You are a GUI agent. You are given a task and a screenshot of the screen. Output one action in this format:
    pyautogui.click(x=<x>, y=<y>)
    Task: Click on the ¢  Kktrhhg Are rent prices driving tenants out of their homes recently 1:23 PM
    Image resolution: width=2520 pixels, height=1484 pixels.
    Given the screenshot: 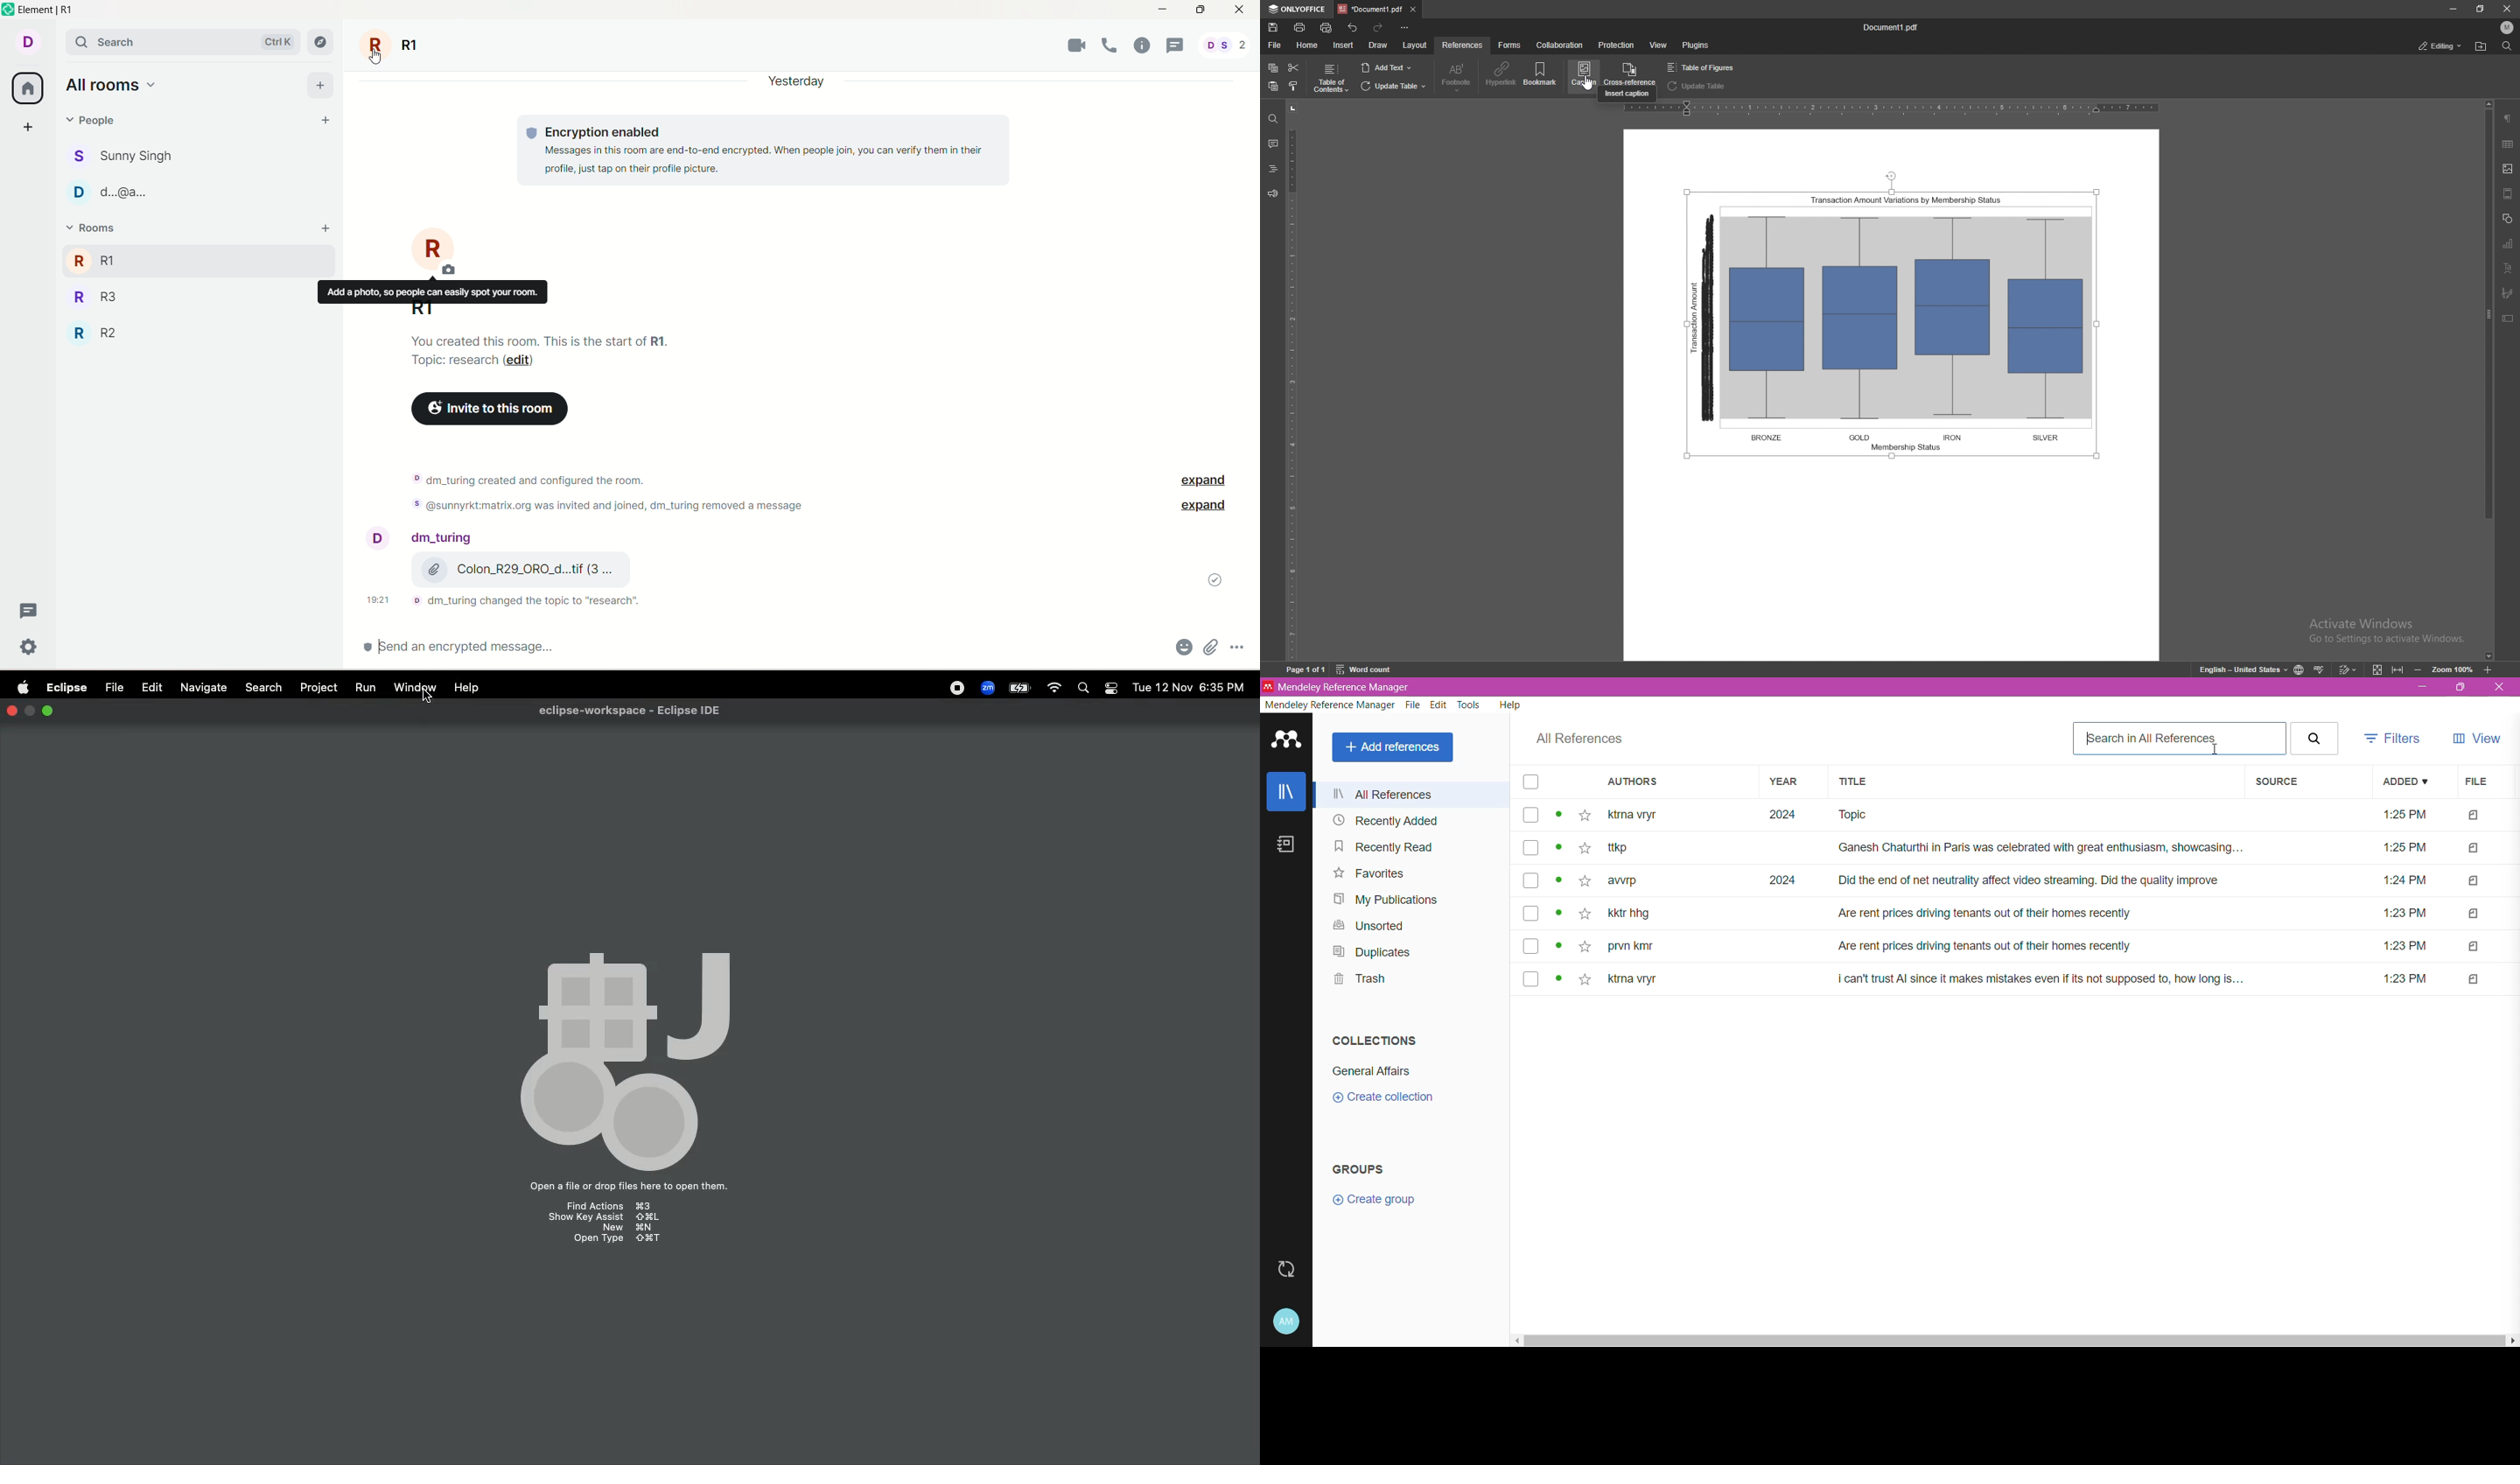 What is the action you would take?
    pyautogui.click(x=2023, y=914)
    